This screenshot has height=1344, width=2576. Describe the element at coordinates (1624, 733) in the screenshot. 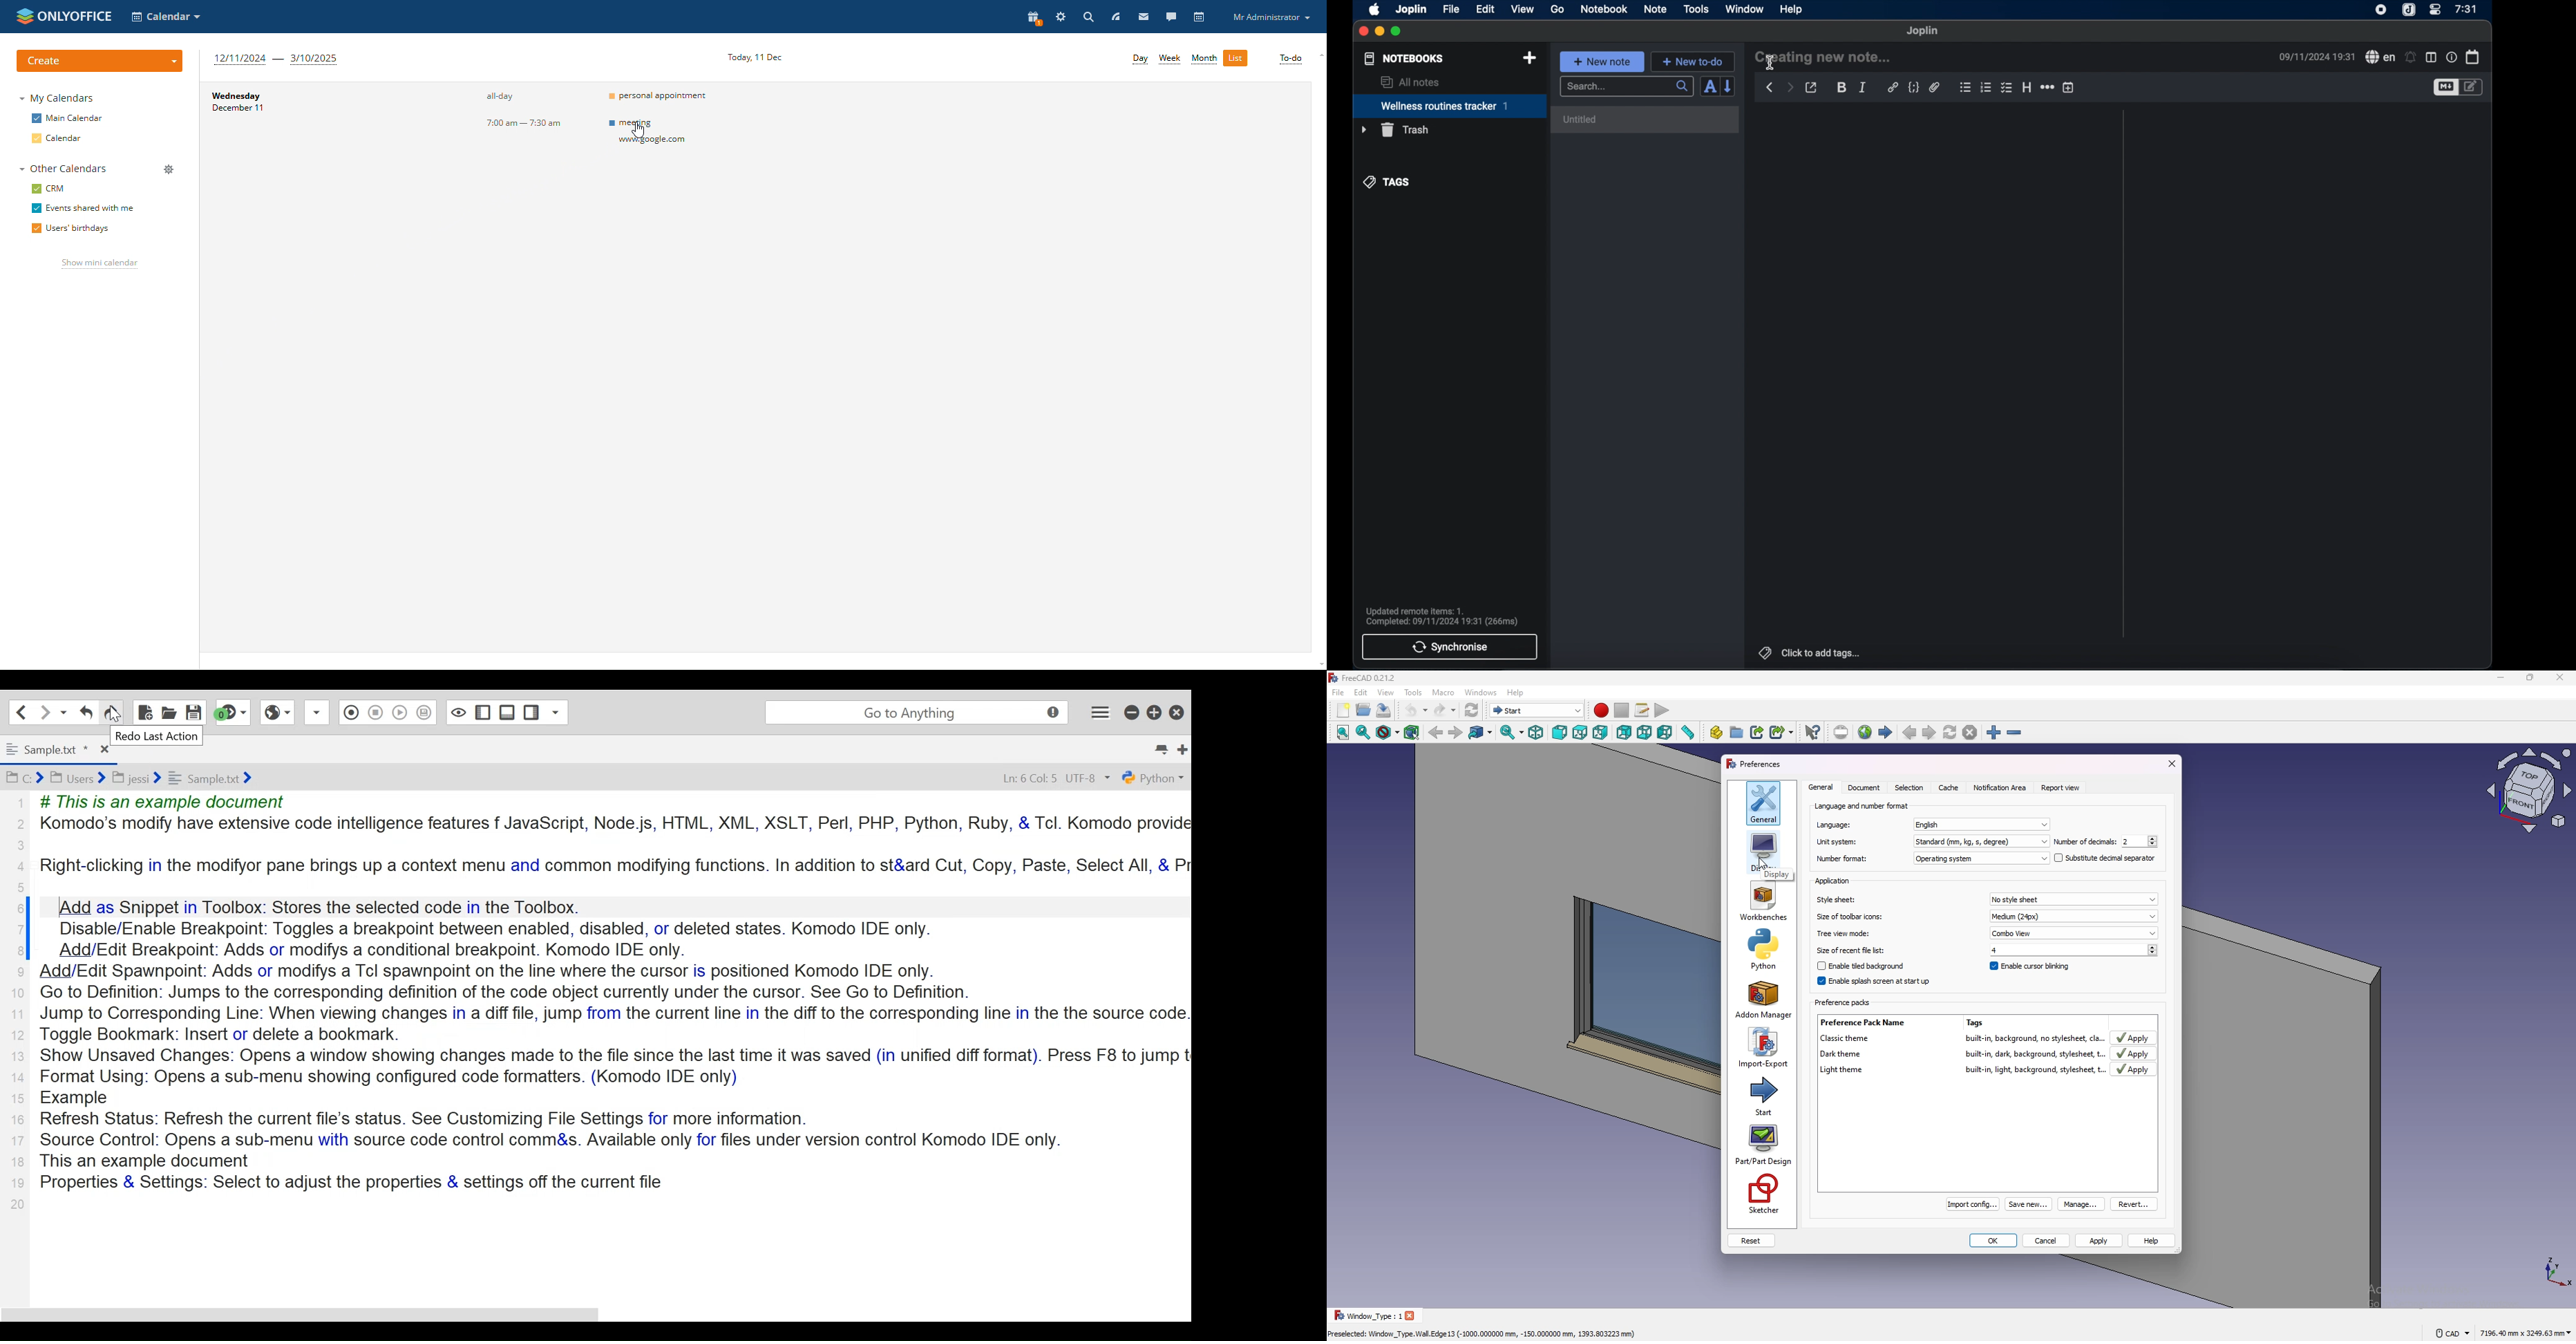

I see `rear` at that location.